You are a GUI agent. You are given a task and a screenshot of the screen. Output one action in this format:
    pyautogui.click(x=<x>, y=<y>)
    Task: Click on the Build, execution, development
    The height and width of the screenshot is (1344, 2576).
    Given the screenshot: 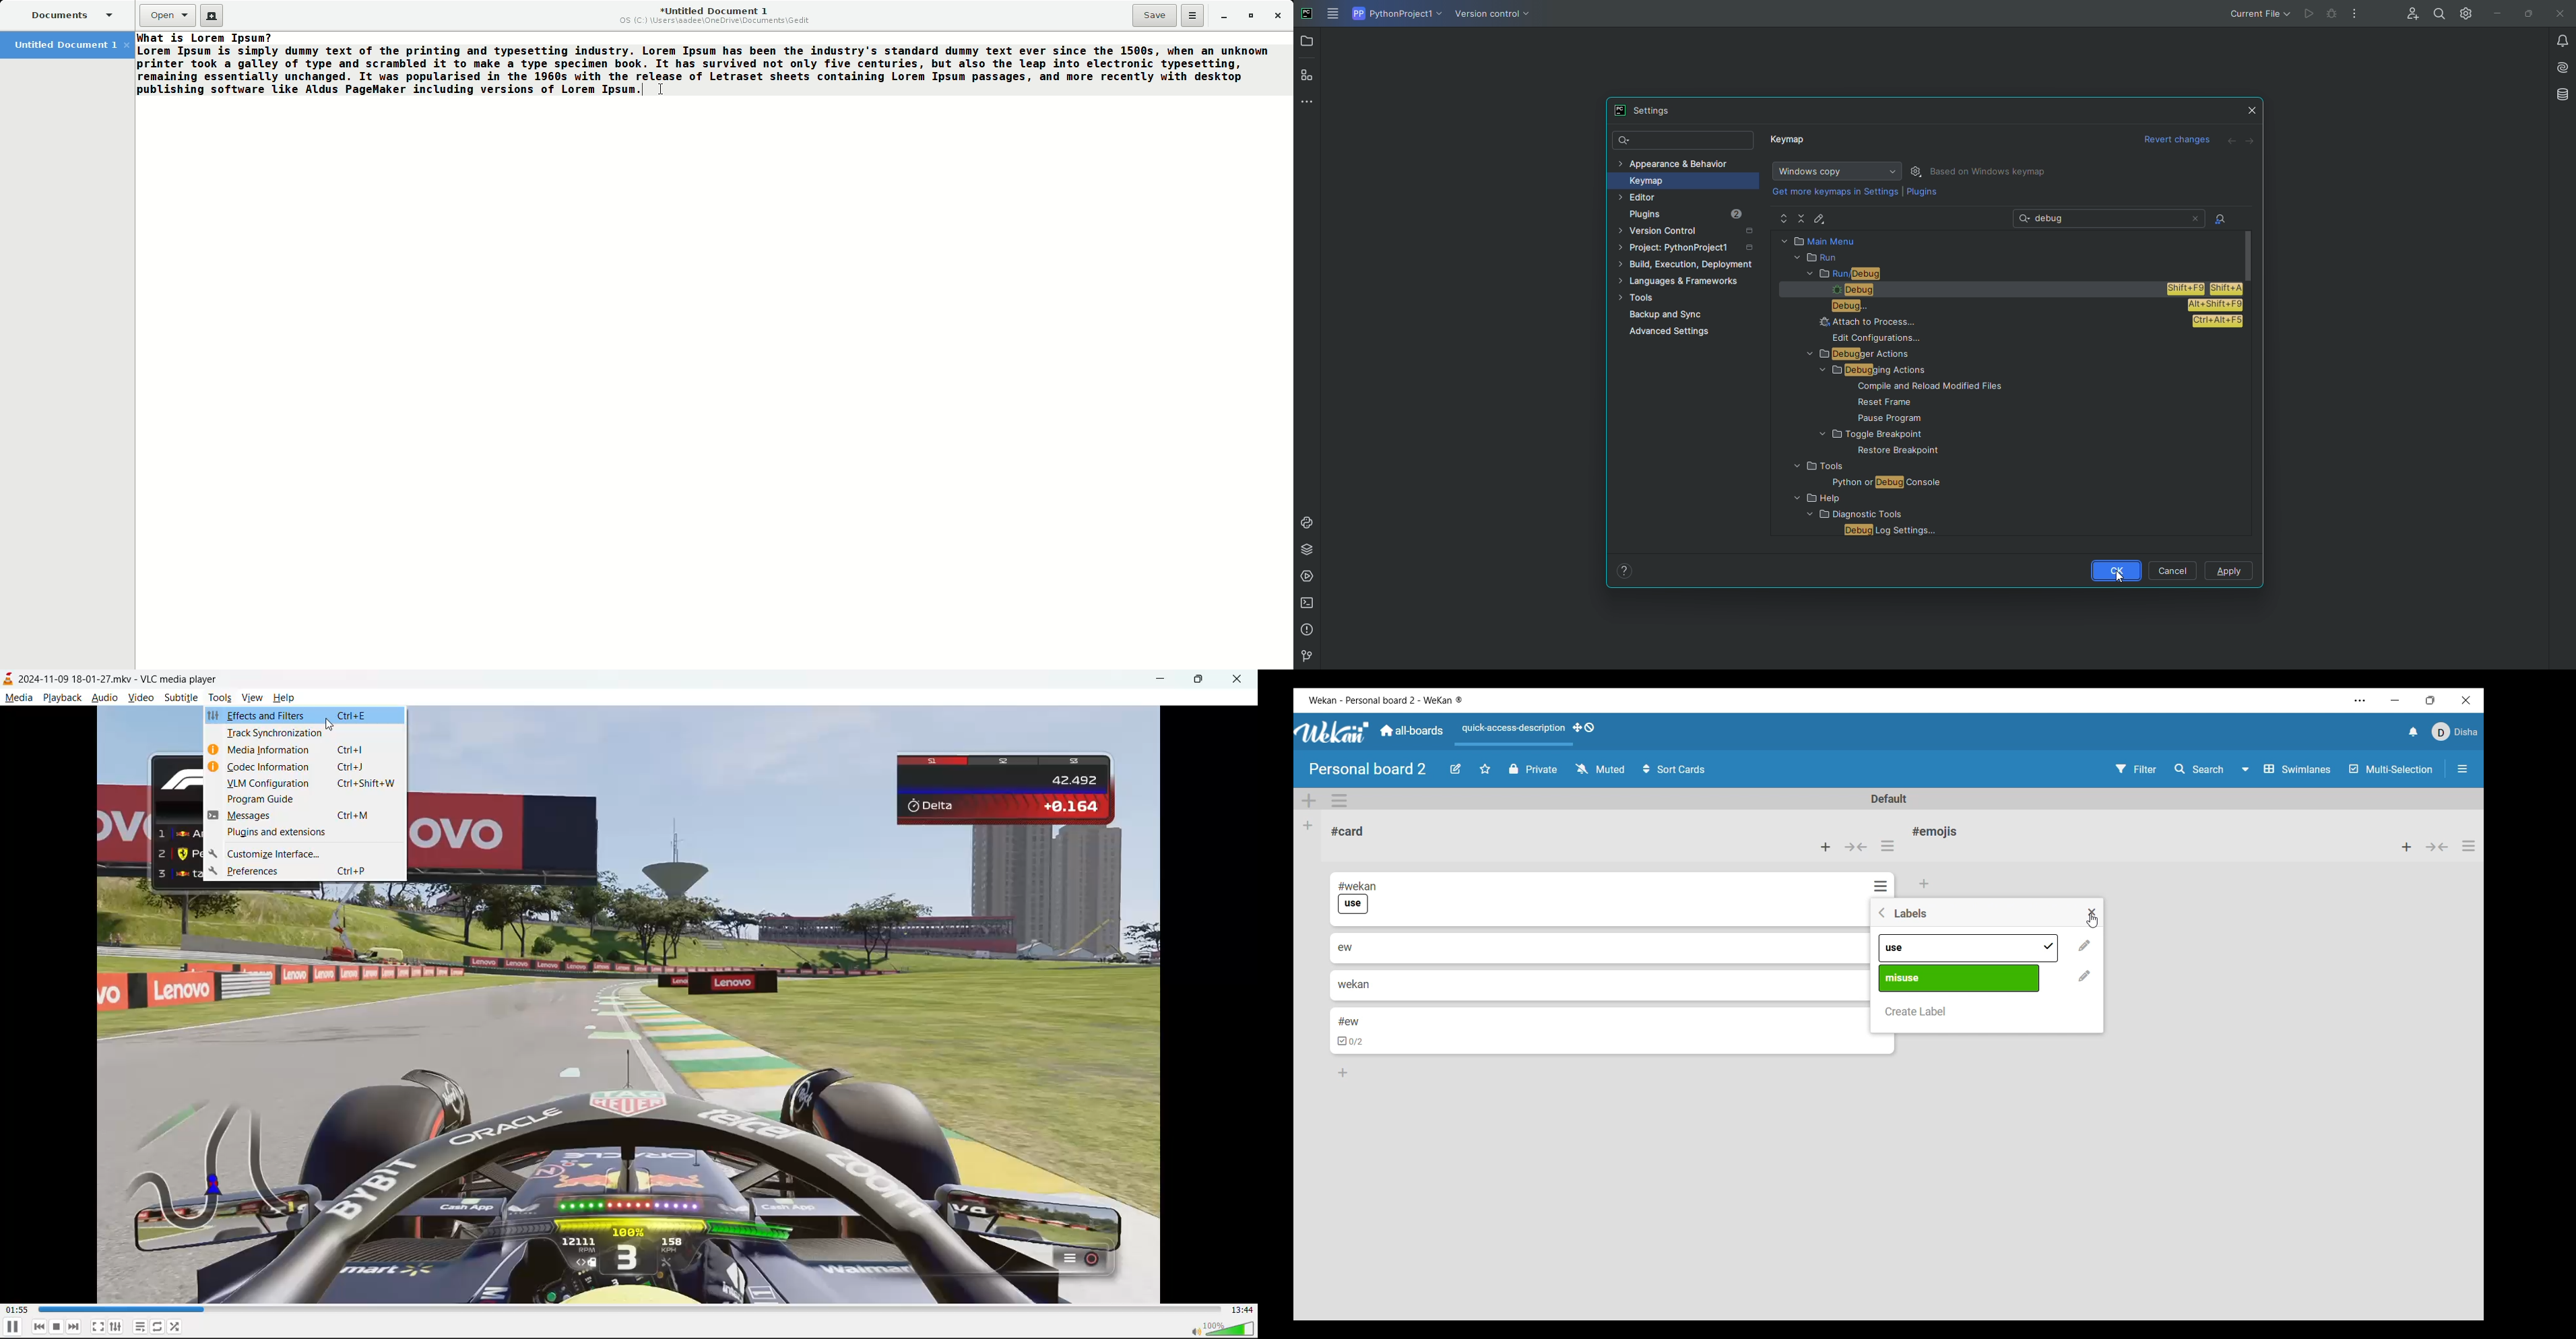 What is the action you would take?
    pyautogui.click(x=1690, y=267)
    